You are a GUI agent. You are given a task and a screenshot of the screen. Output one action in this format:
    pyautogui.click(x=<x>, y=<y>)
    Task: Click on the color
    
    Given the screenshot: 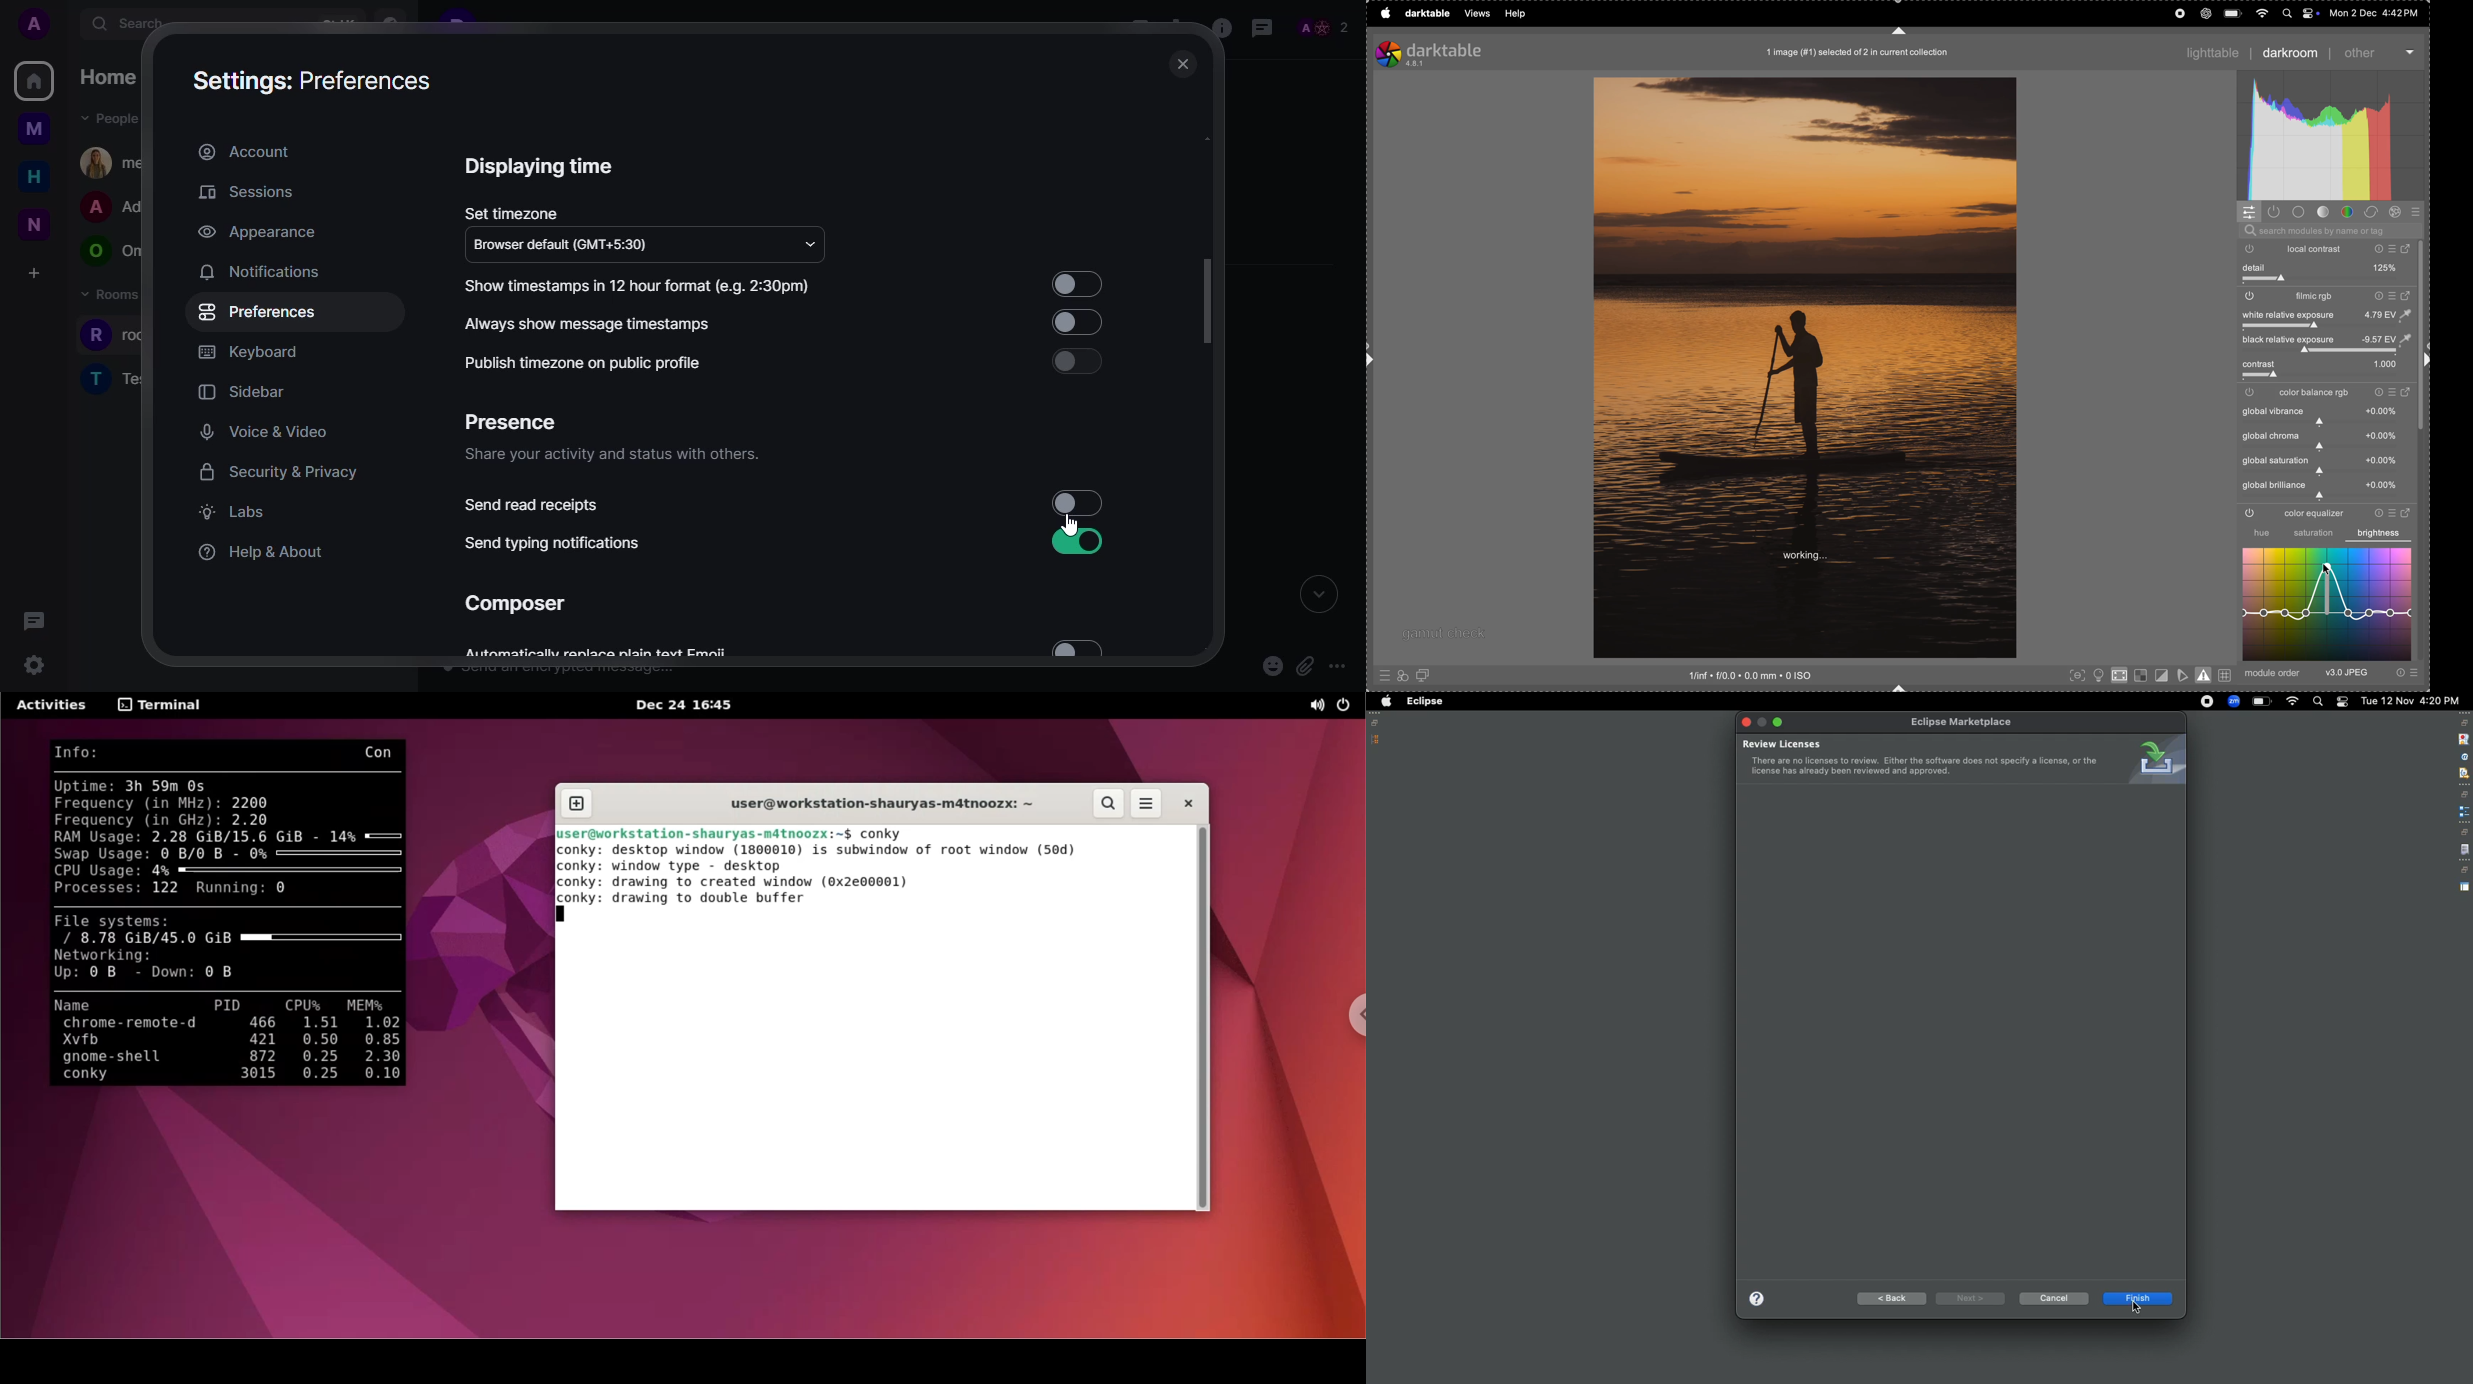 What is the action you would take?
    pyautogui.click(x=2348, y=212)
    